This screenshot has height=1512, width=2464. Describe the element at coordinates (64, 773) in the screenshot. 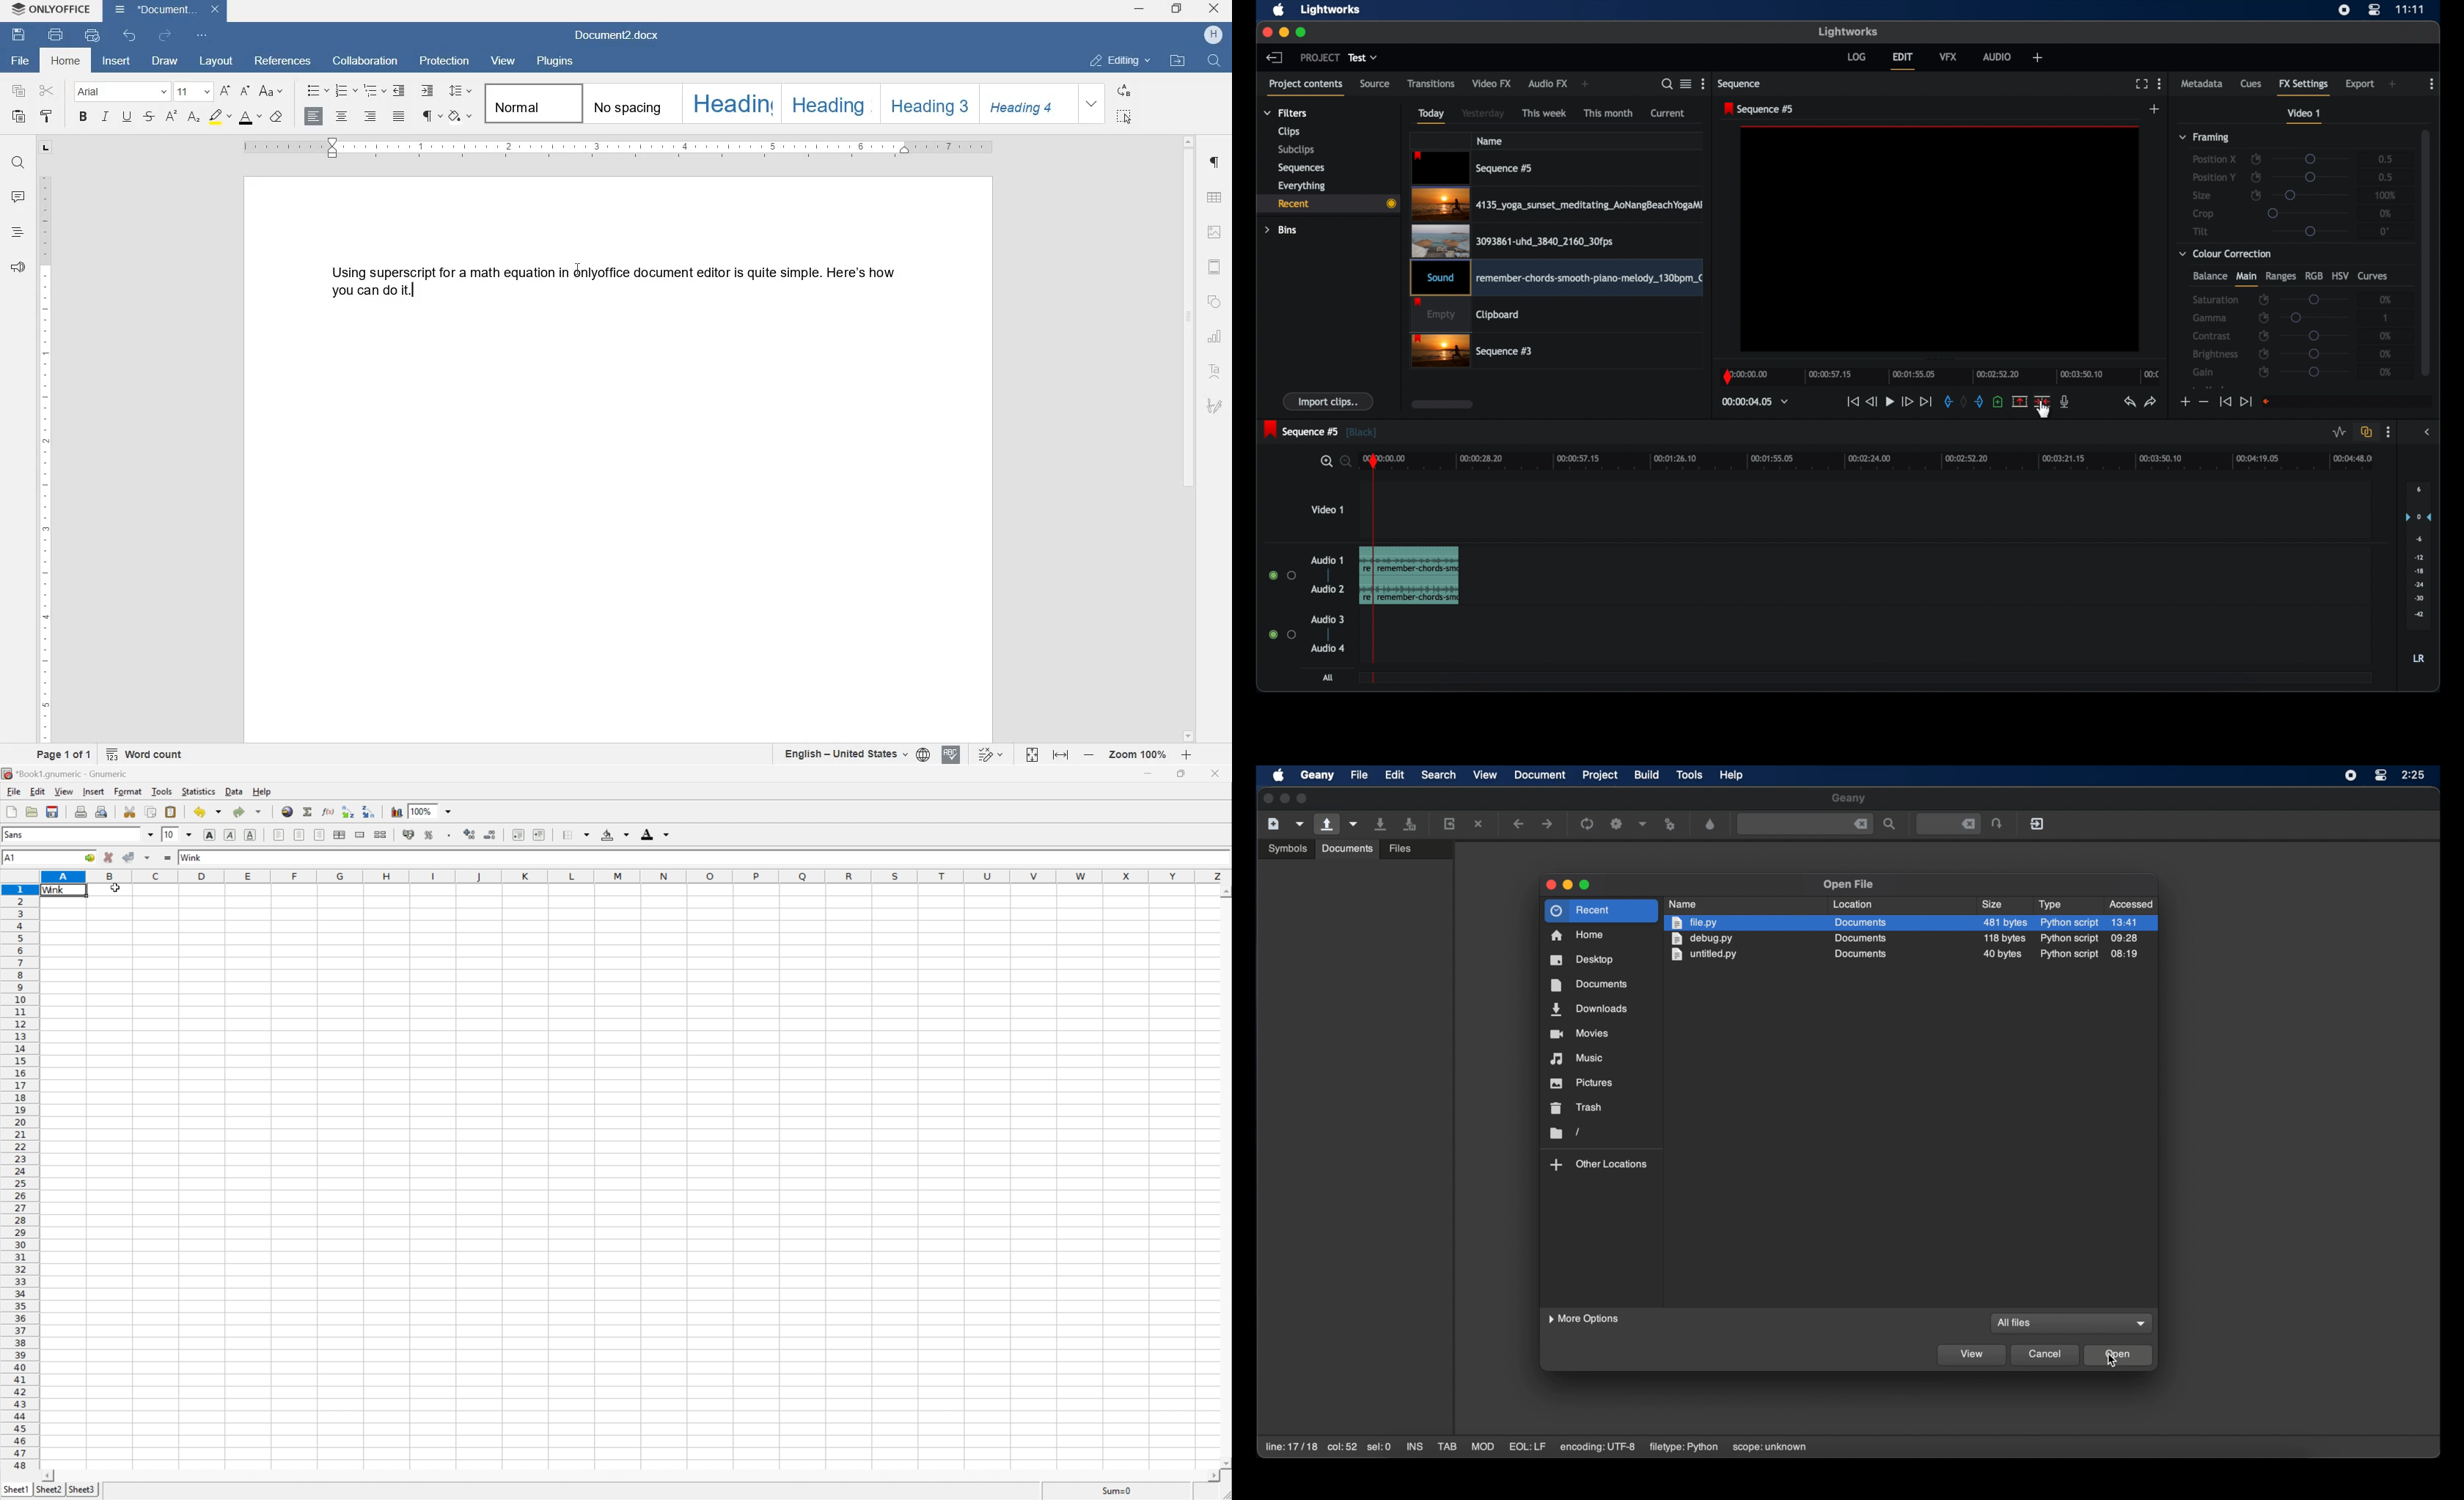

I see `*book1.gnumeric - Gnumeric` at that location.